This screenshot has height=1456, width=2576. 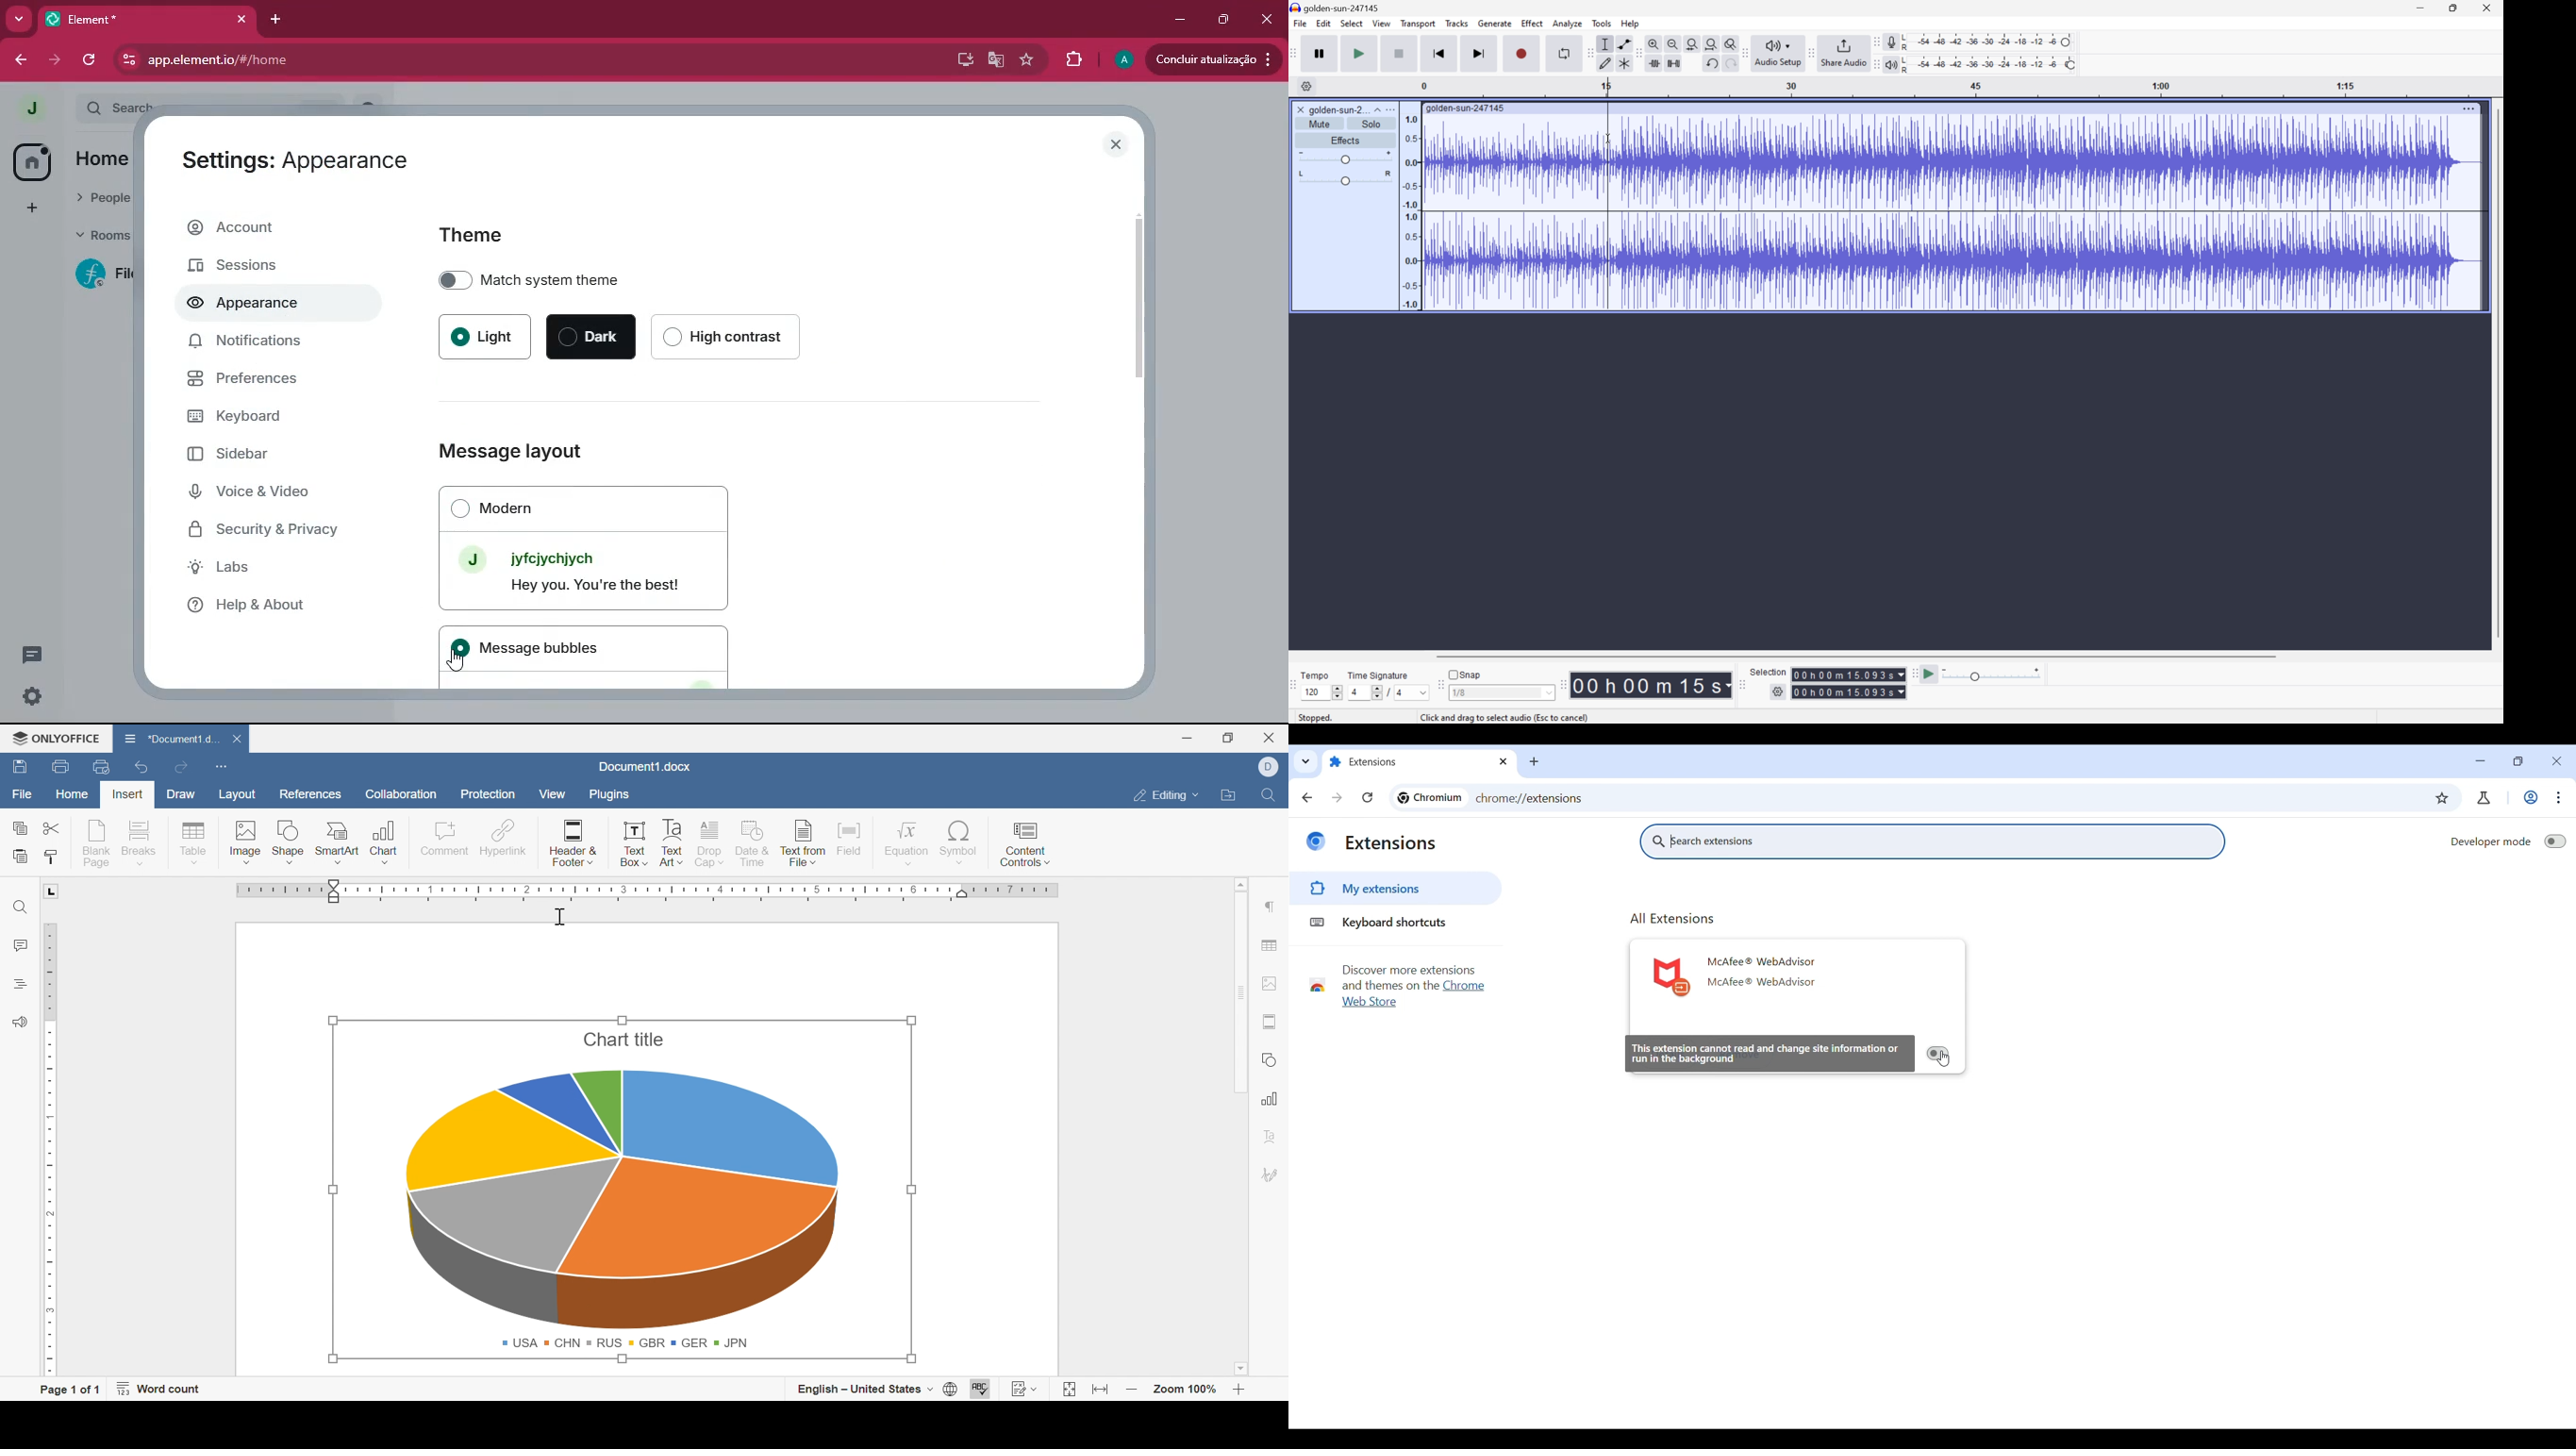 I want to click on add, so click(x=32, y=208).